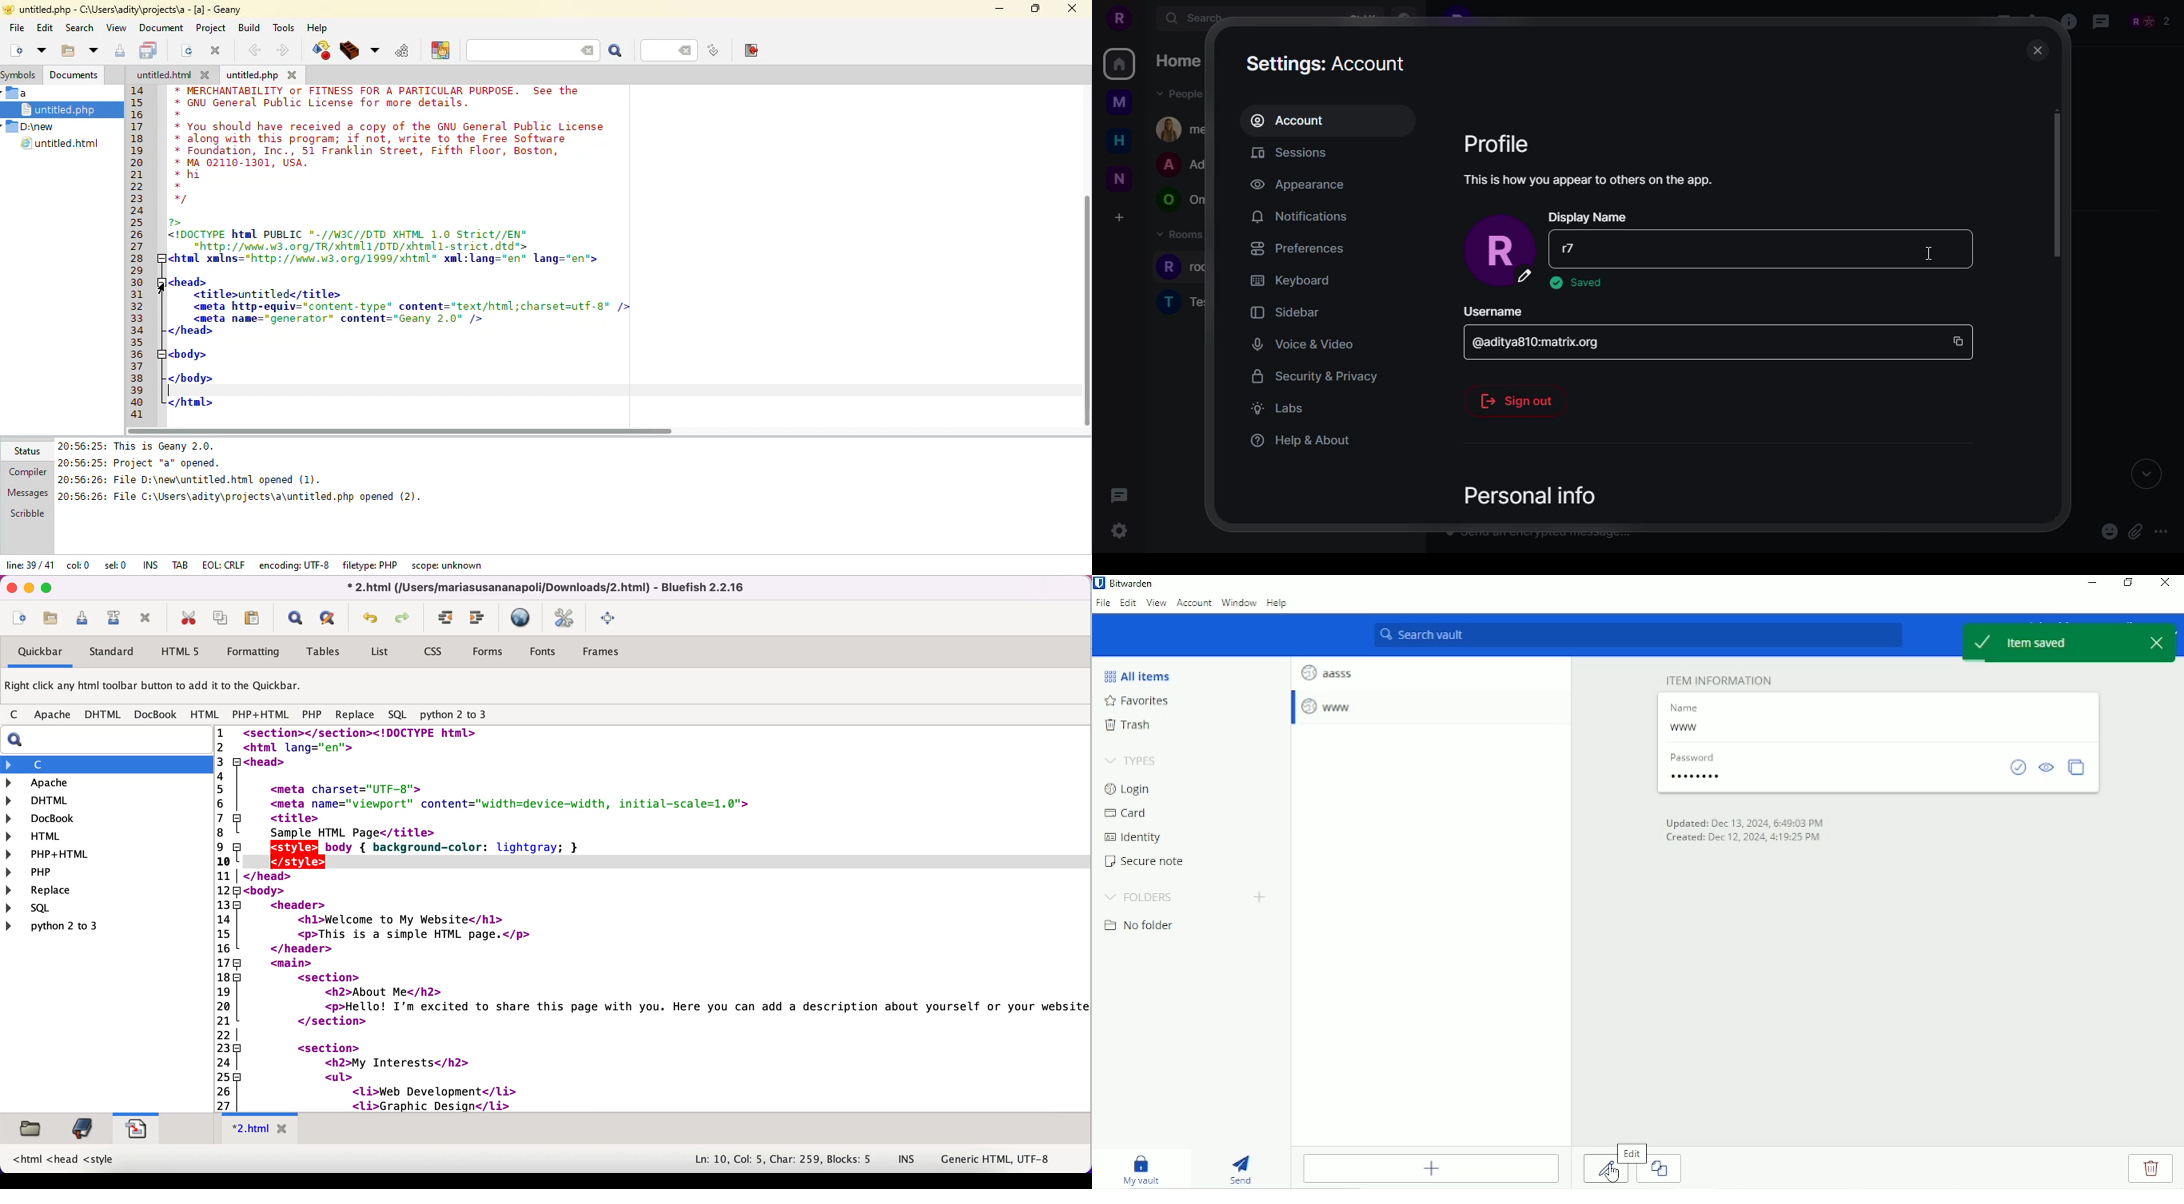 The width and height of the screenshot is (2184, 1204). I want to click on home, so click(1179, 62).